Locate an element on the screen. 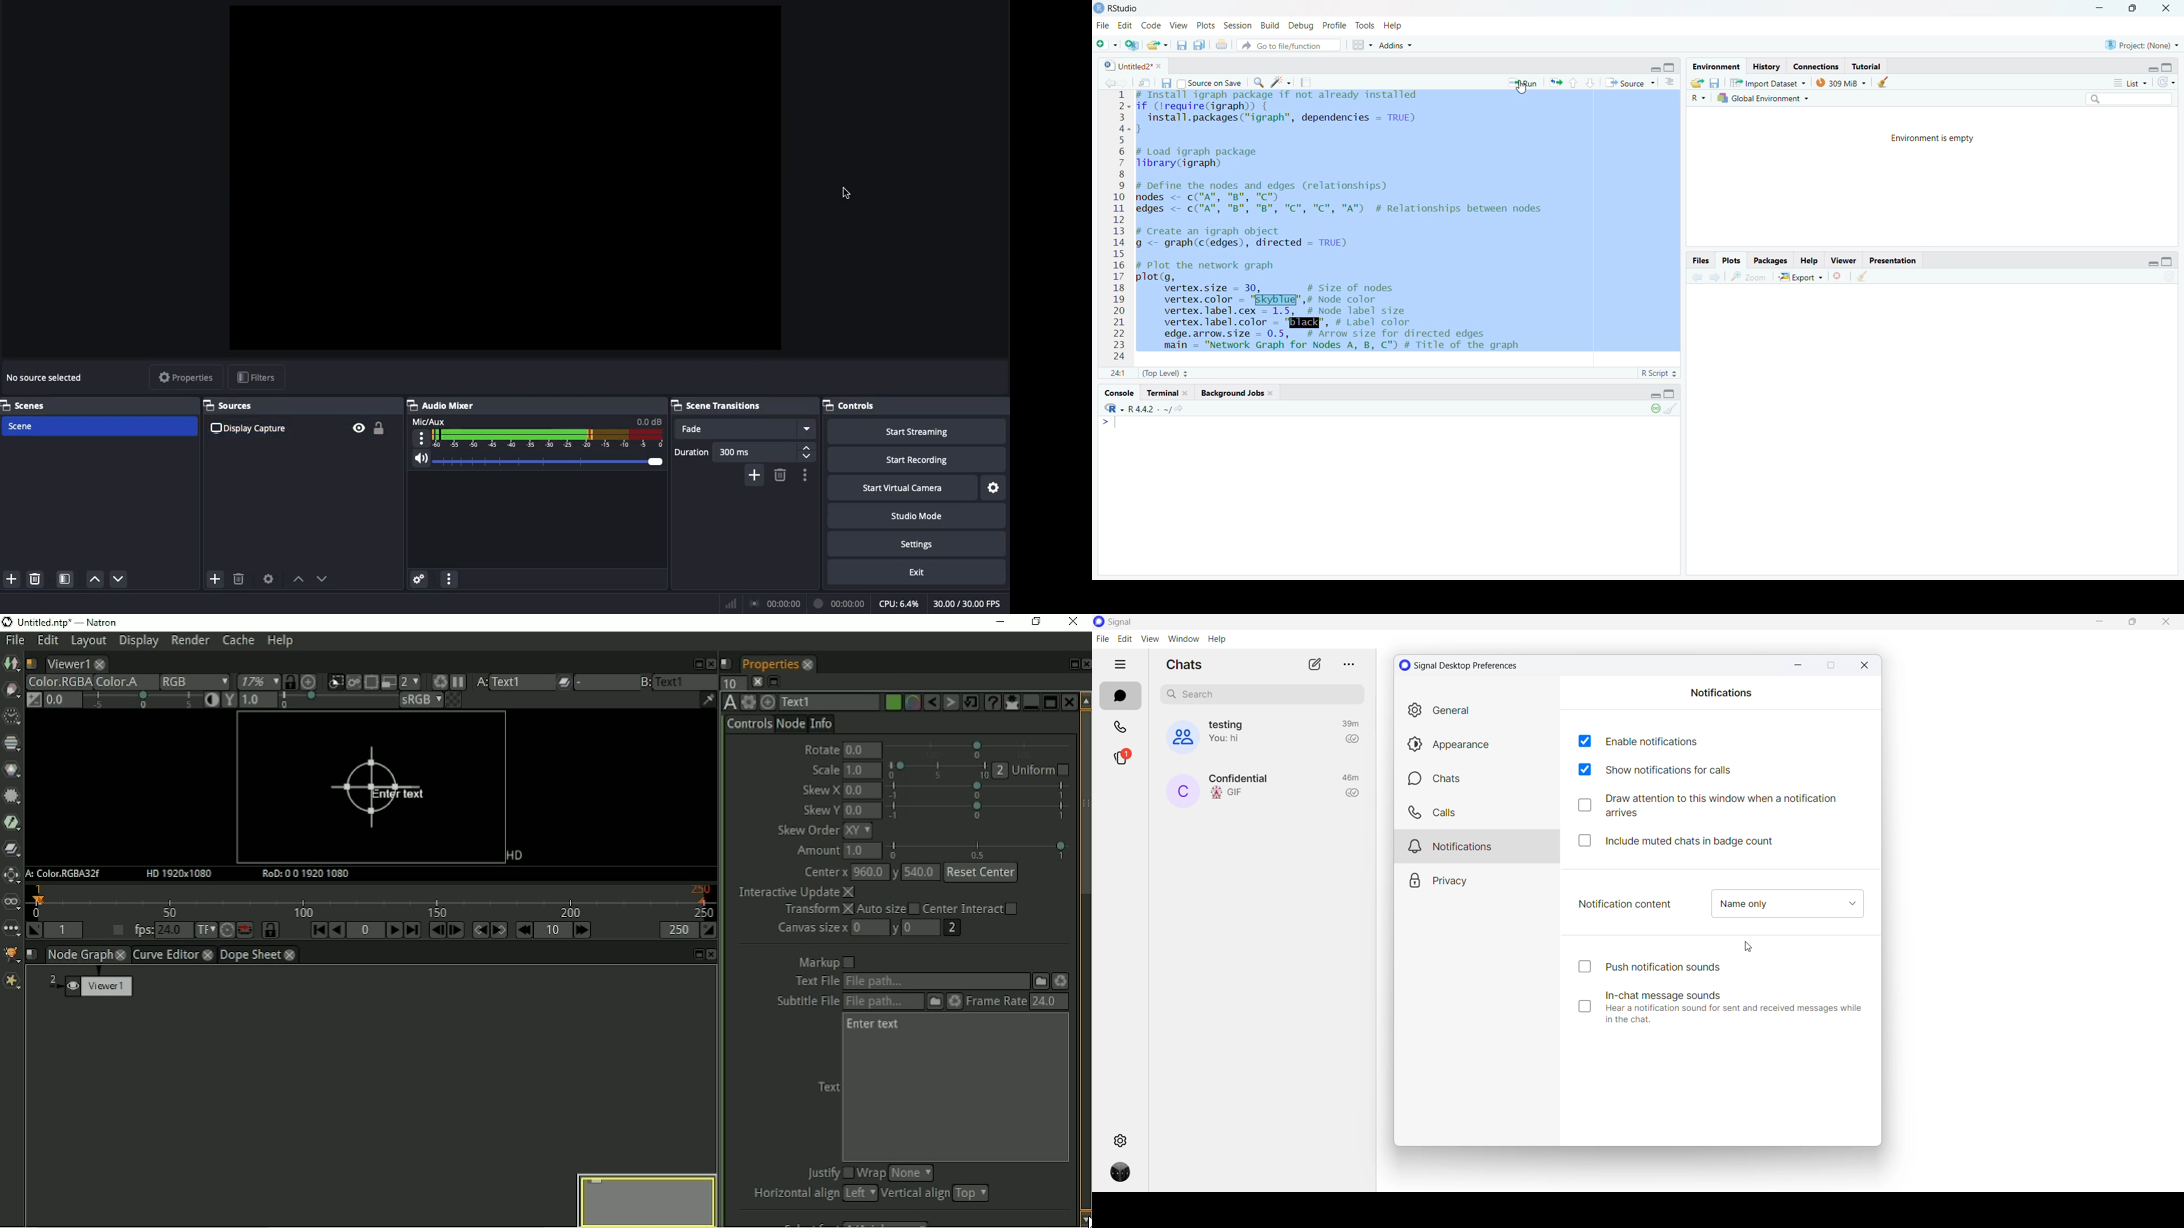  Controls is located at coordinates (916, 405).